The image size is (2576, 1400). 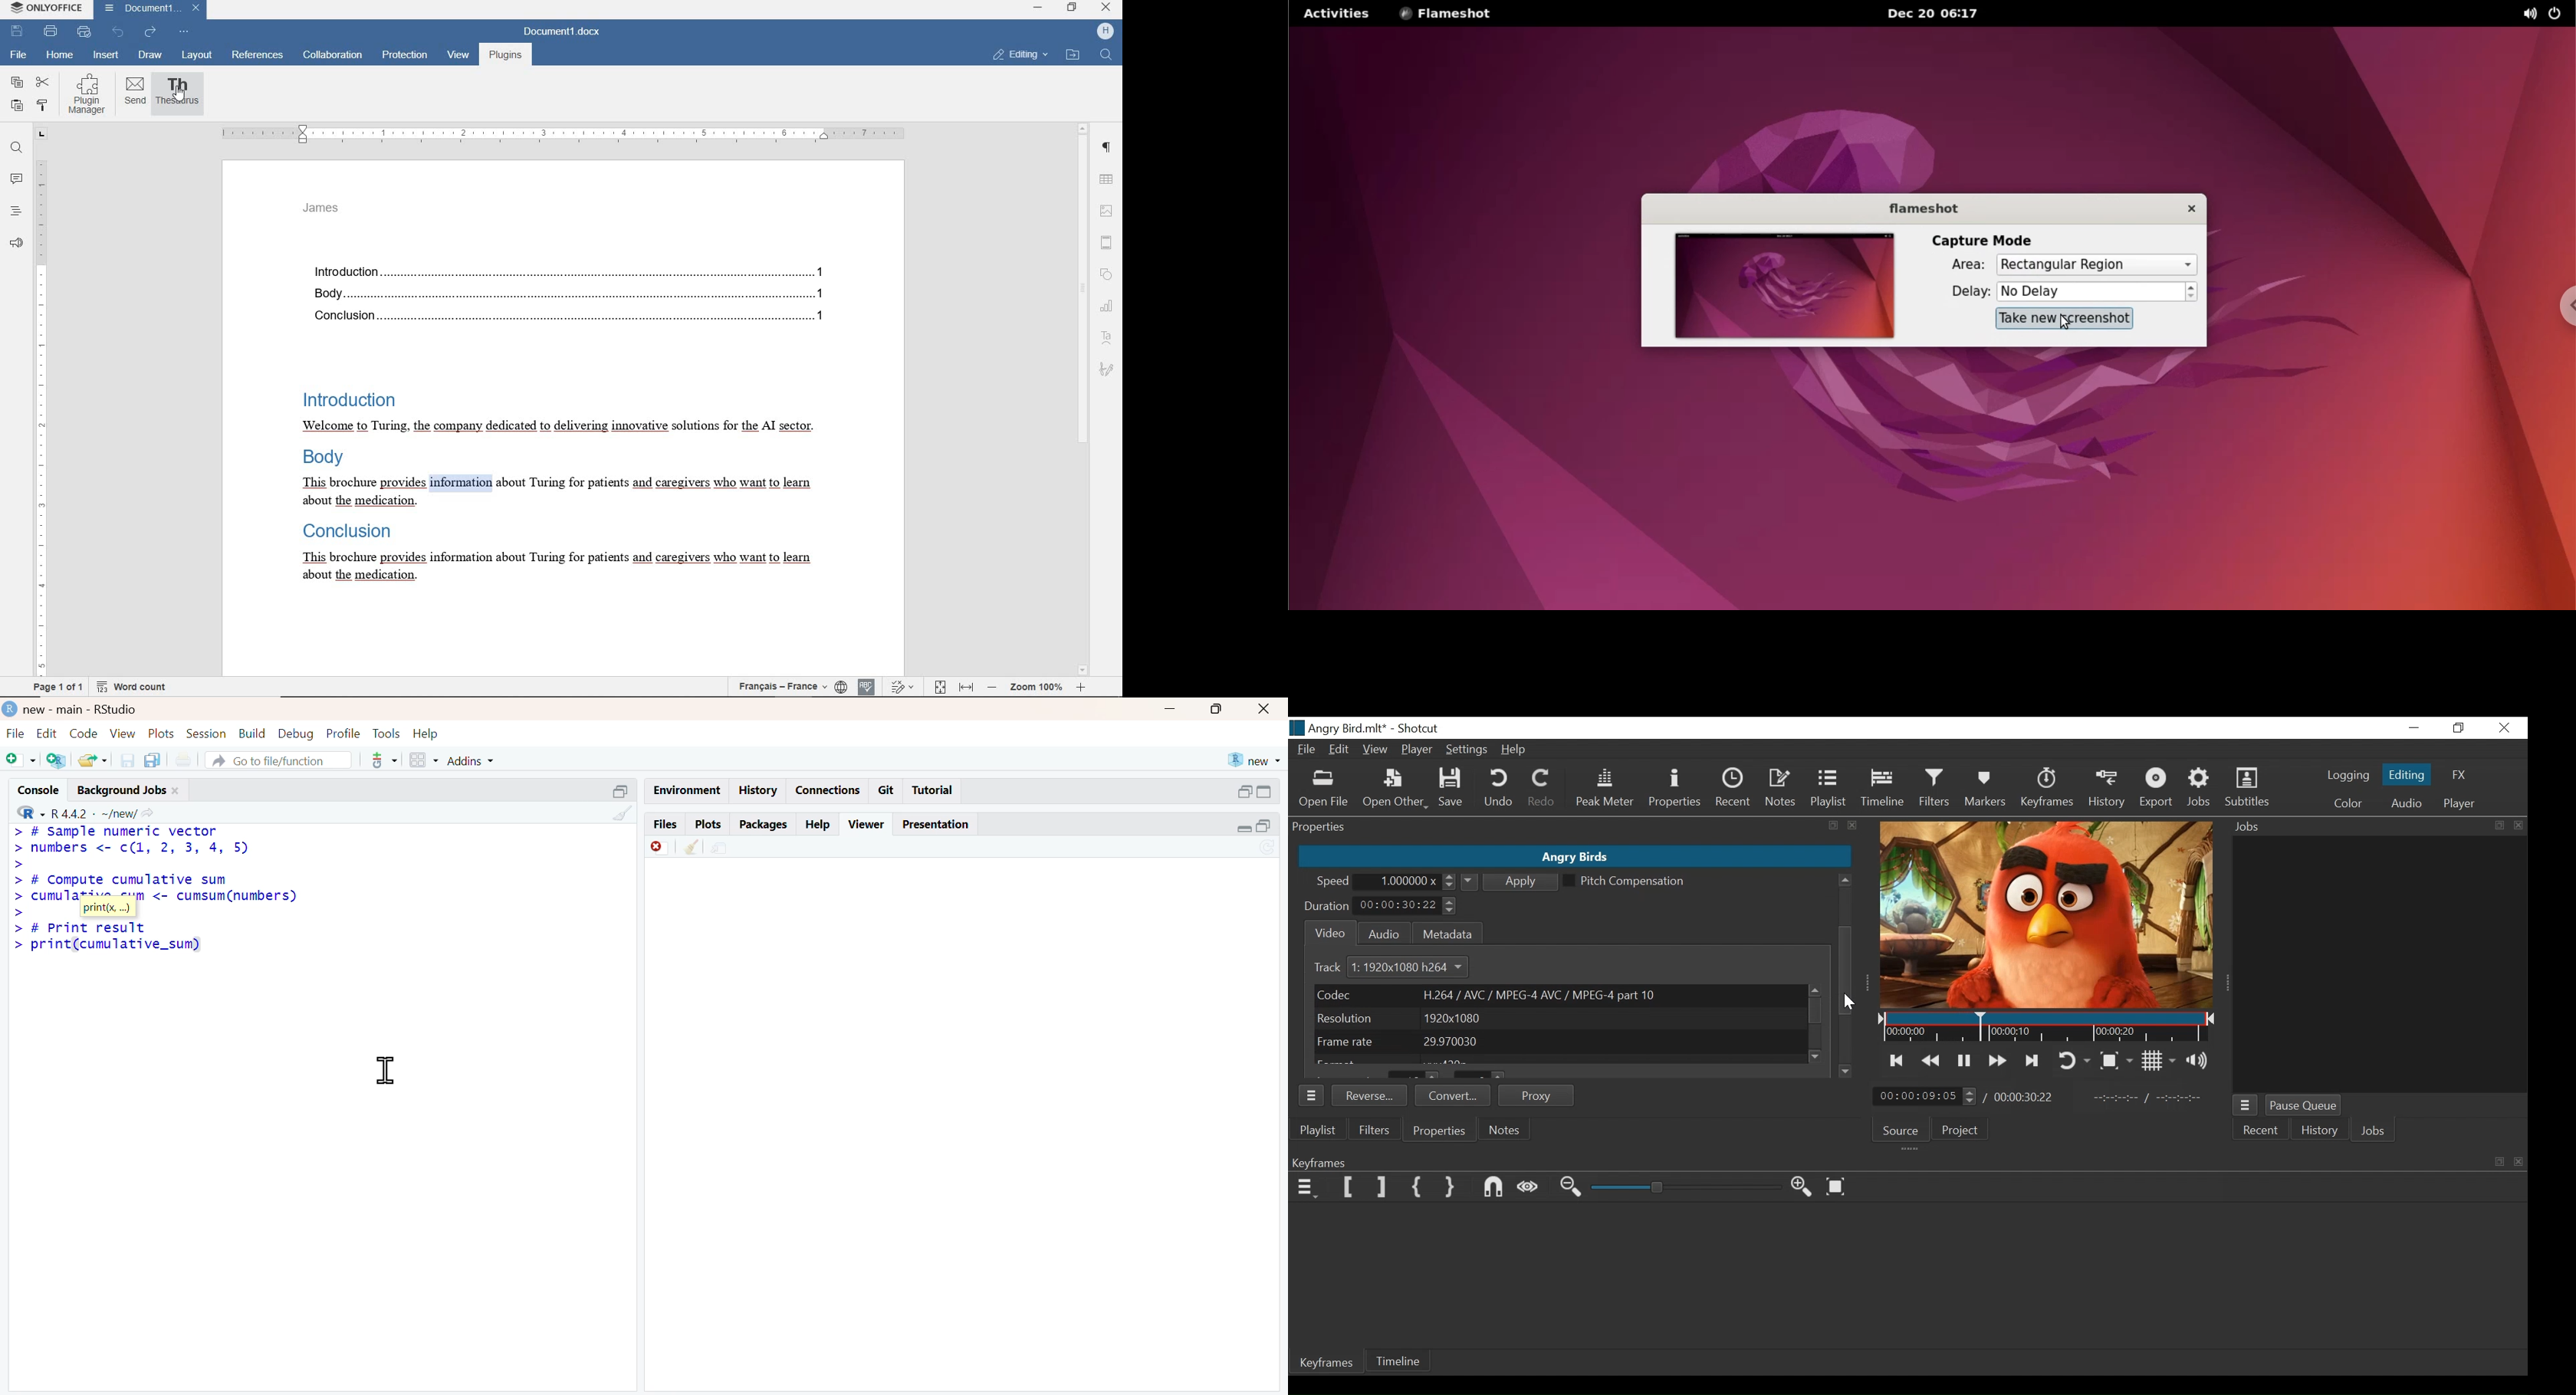 I want to click on copy, so click(x=152, y=760).